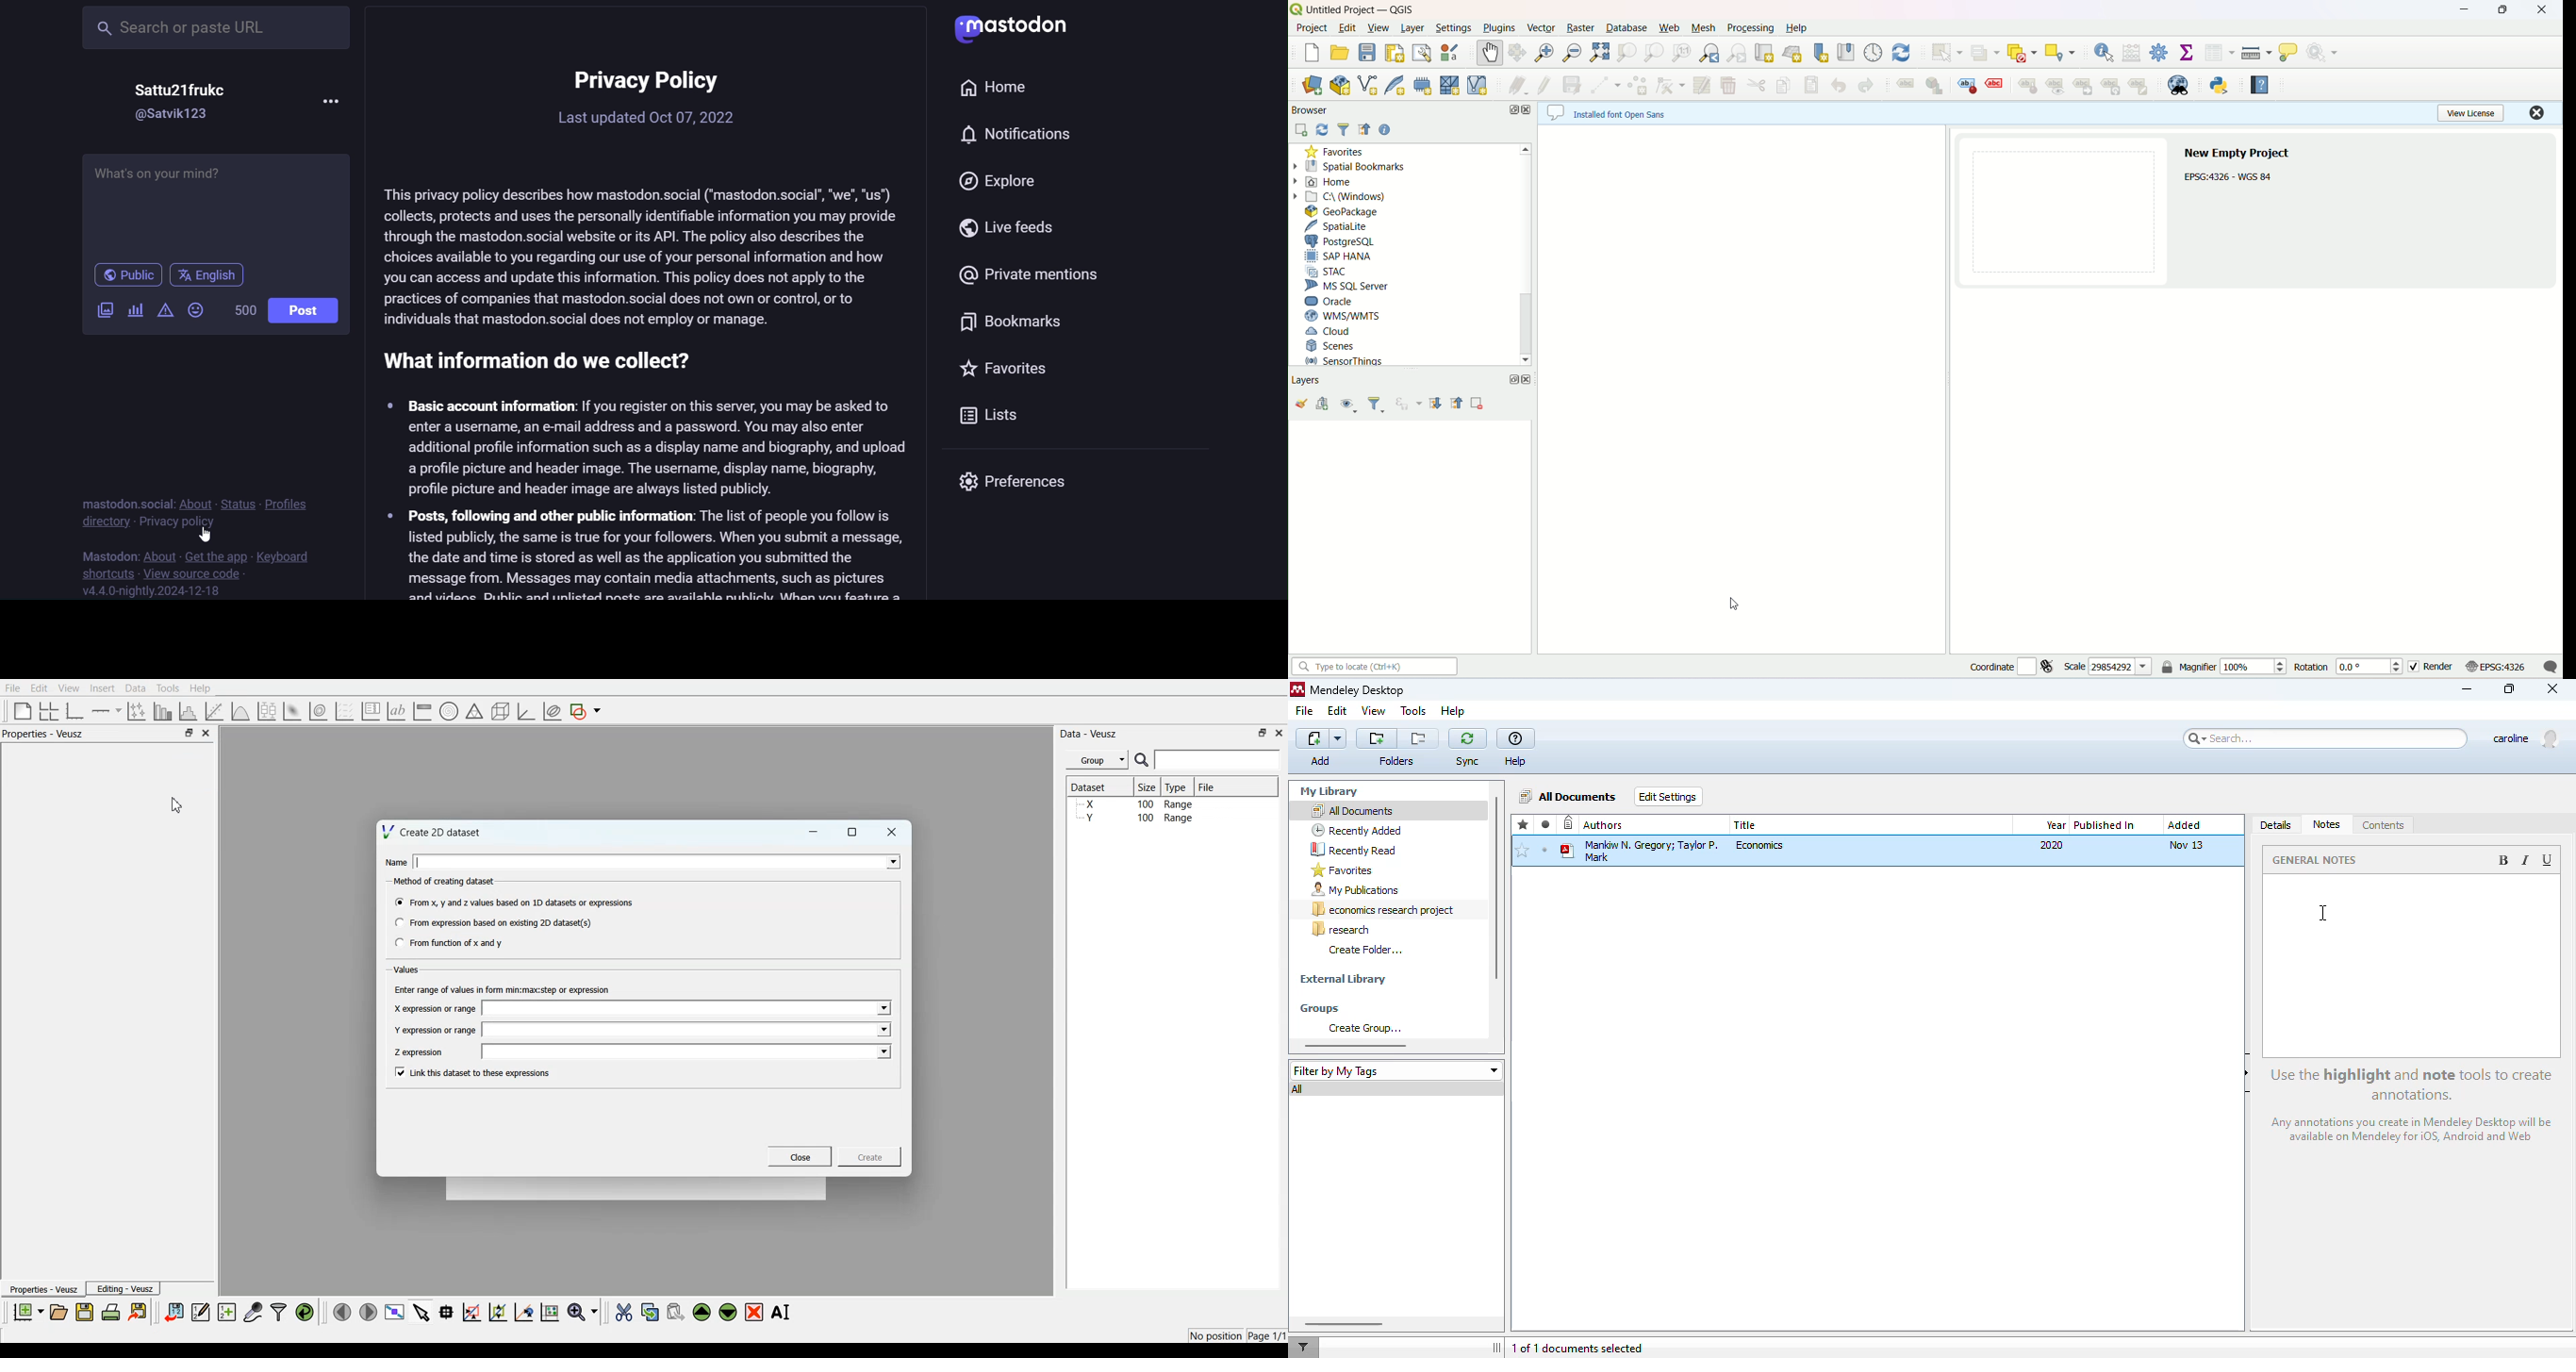  What do you see at coordinates (110, 554) in the screenshot?
I see `mastodon` at bounding box center [110, 554].